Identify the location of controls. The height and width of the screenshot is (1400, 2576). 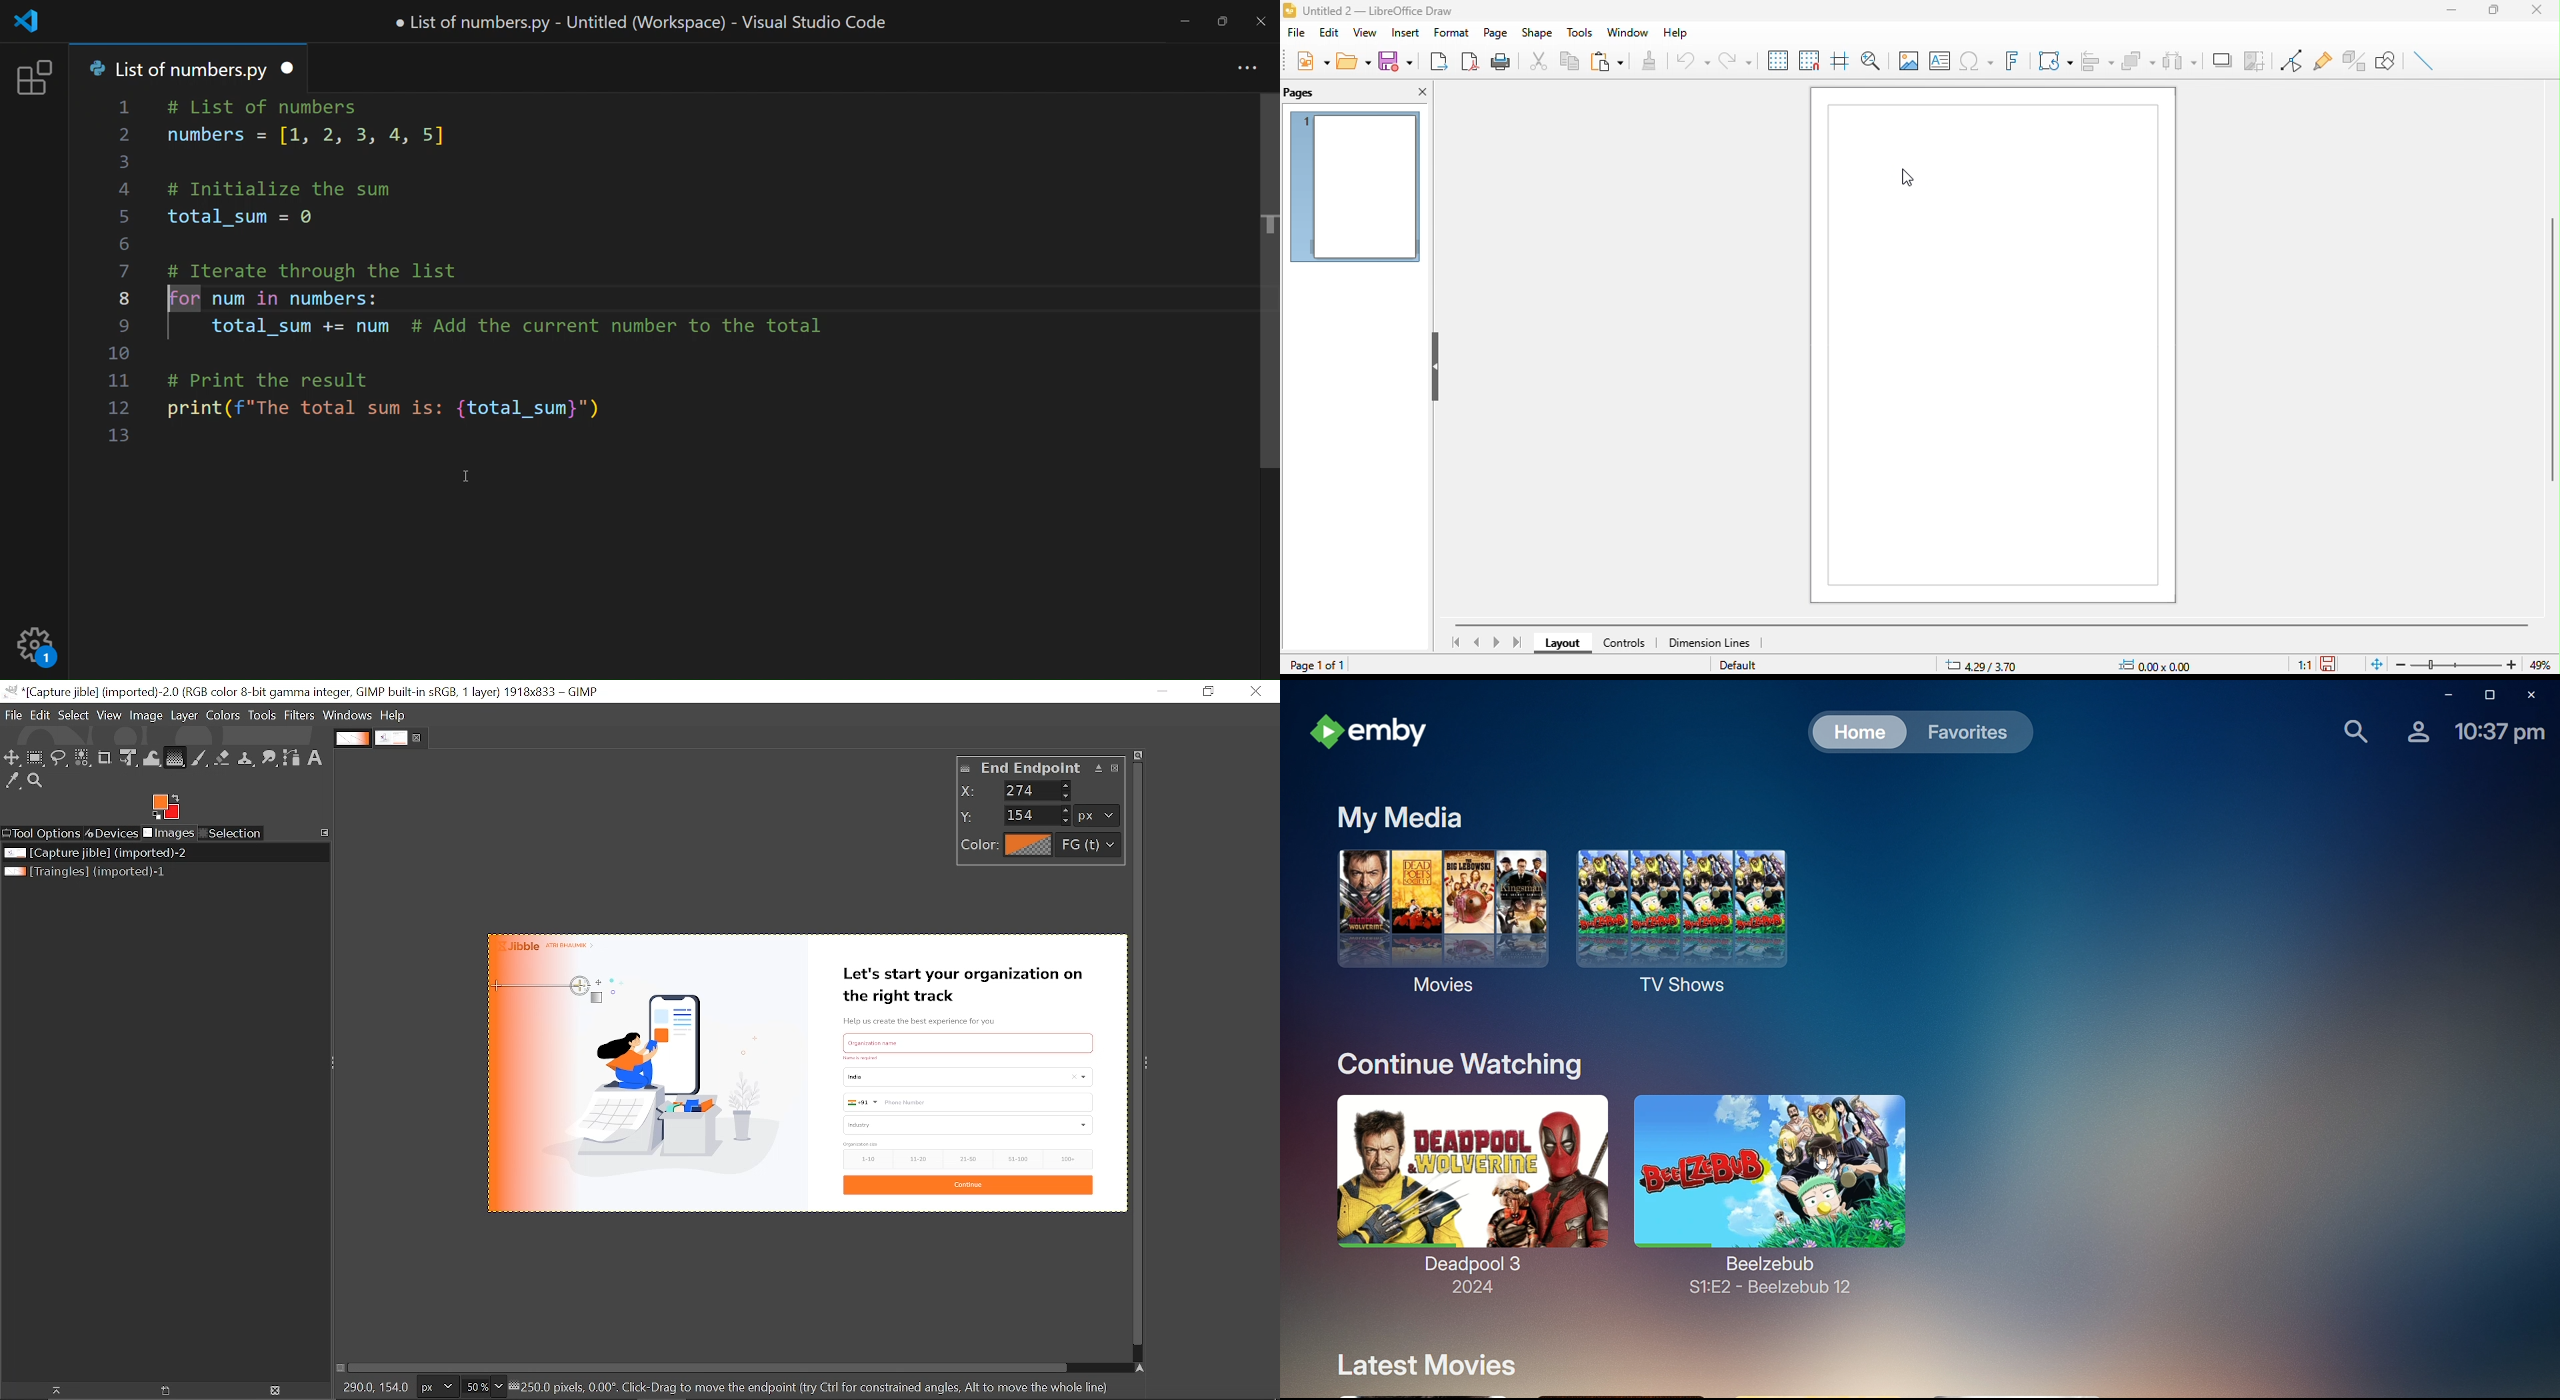
(1627, 646).